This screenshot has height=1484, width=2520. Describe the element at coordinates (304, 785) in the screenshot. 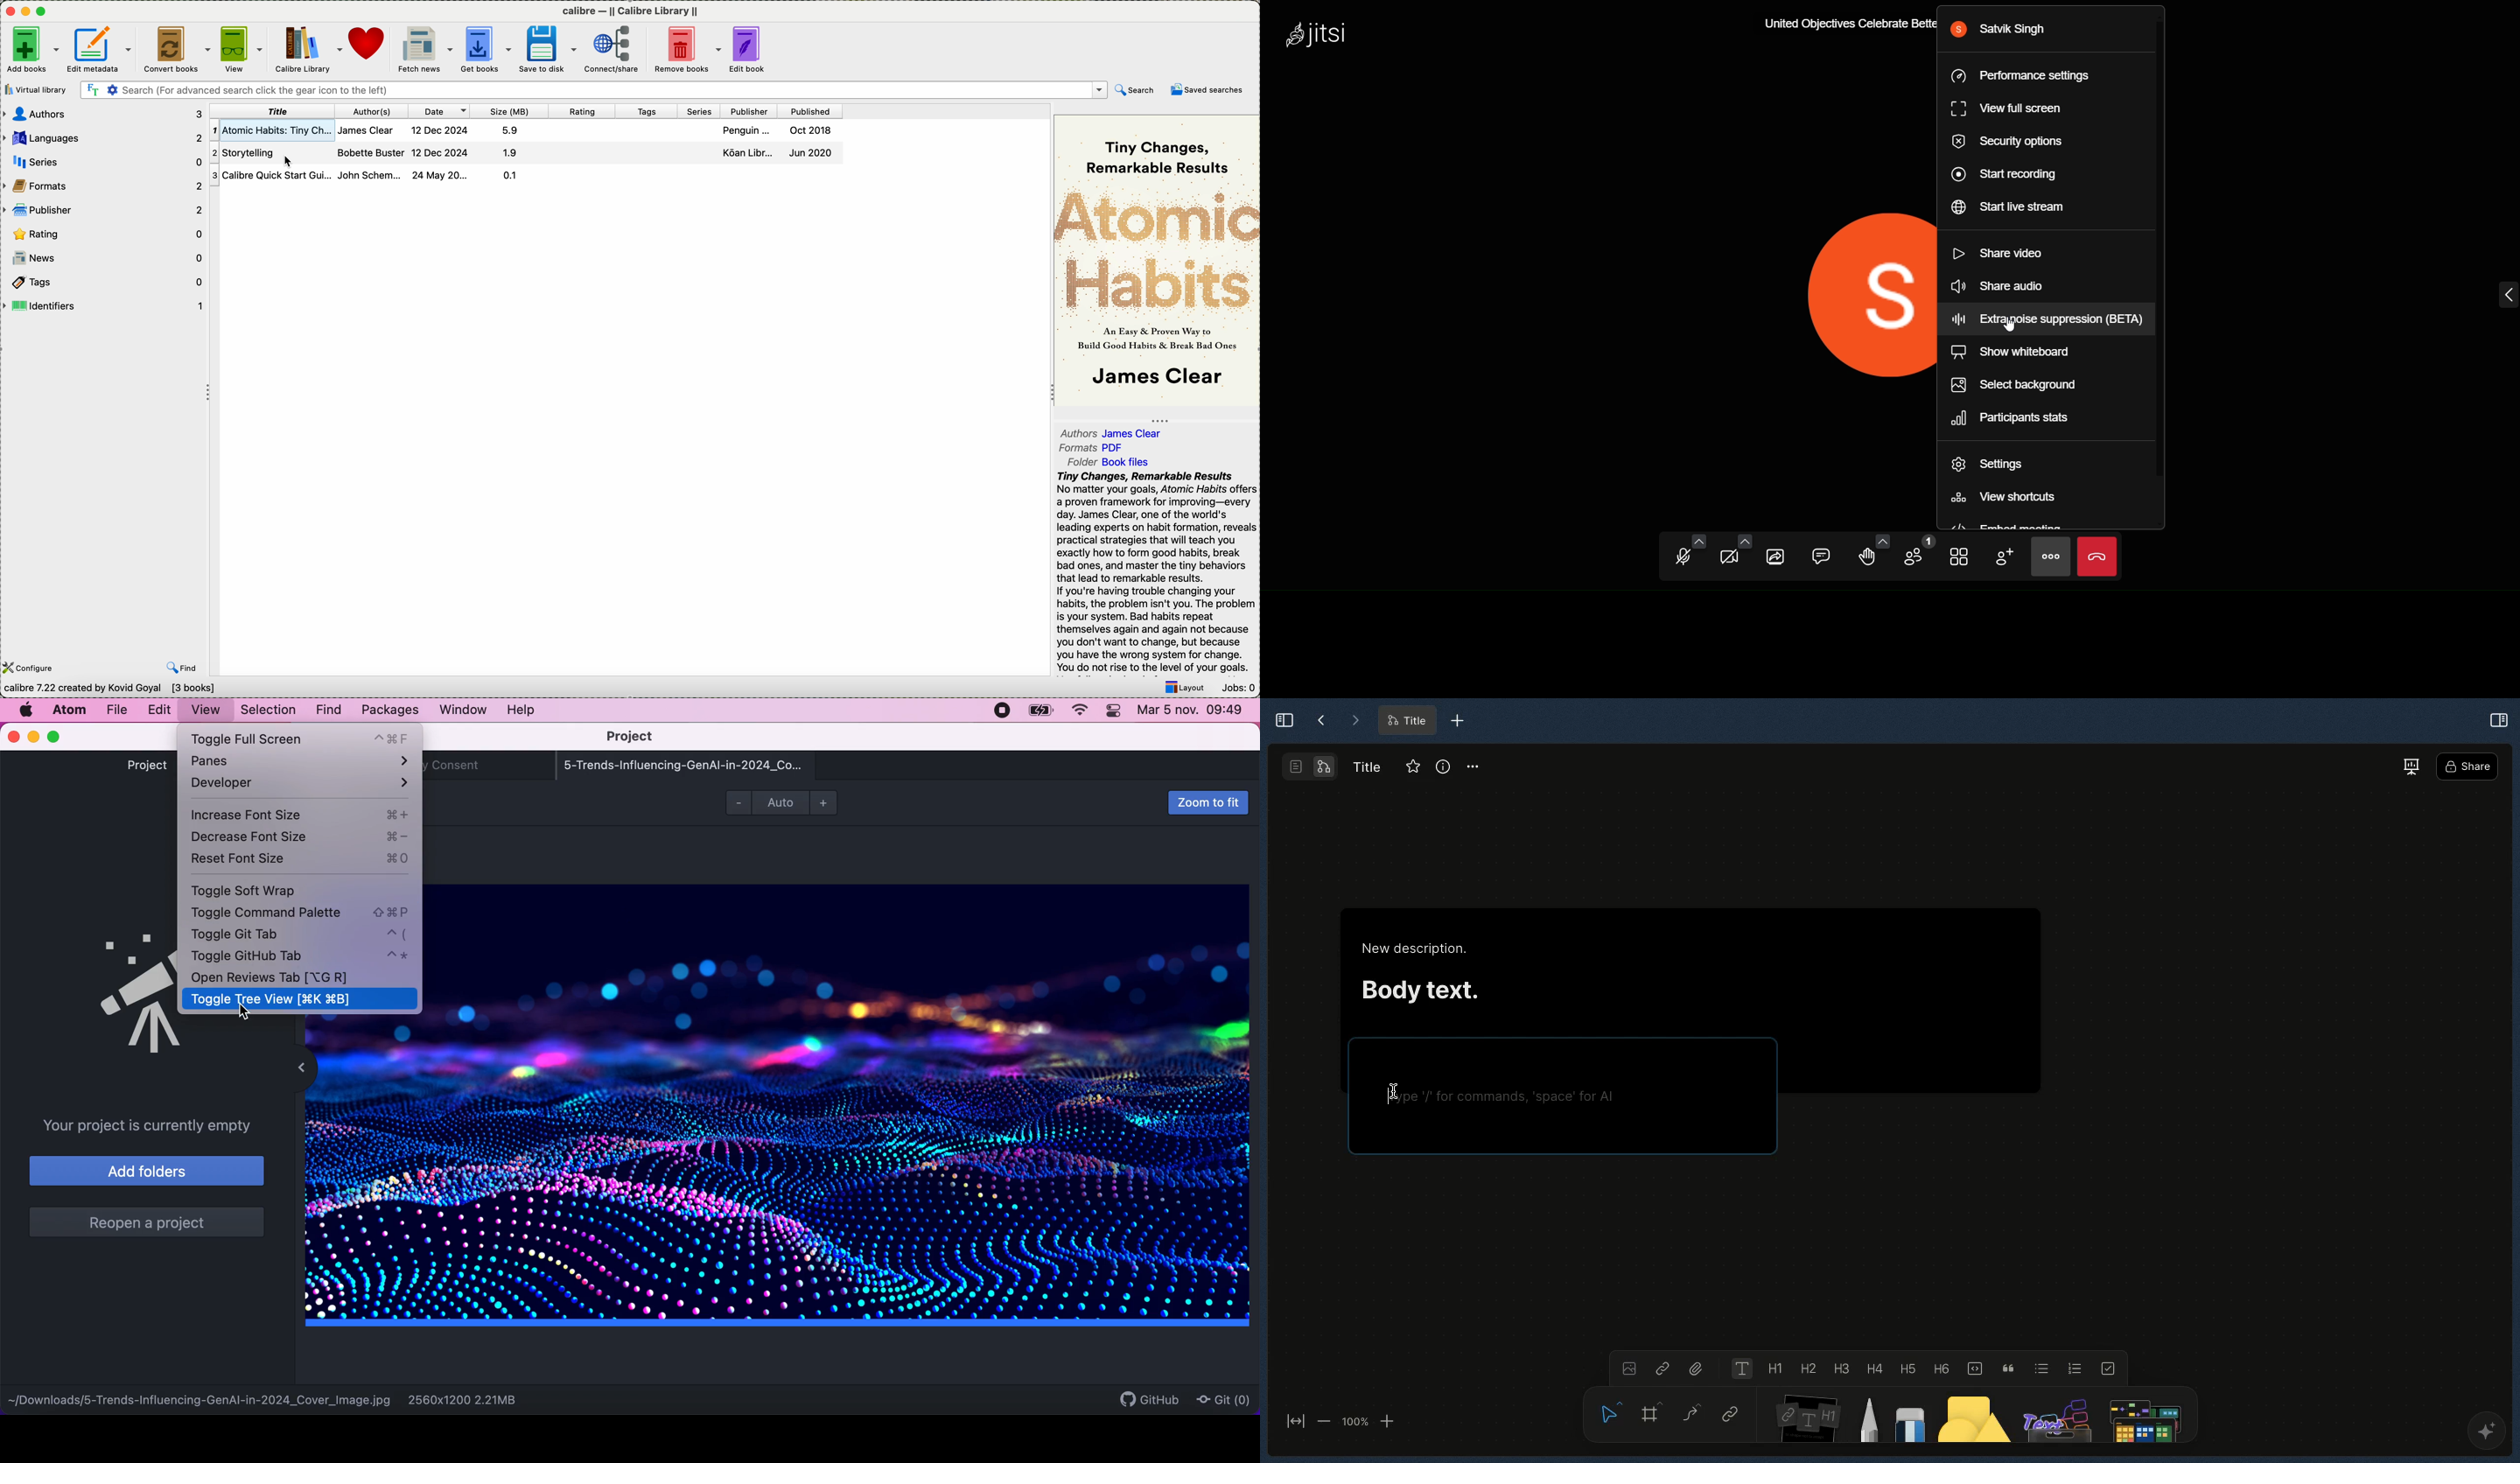

I see `developer` at that location.